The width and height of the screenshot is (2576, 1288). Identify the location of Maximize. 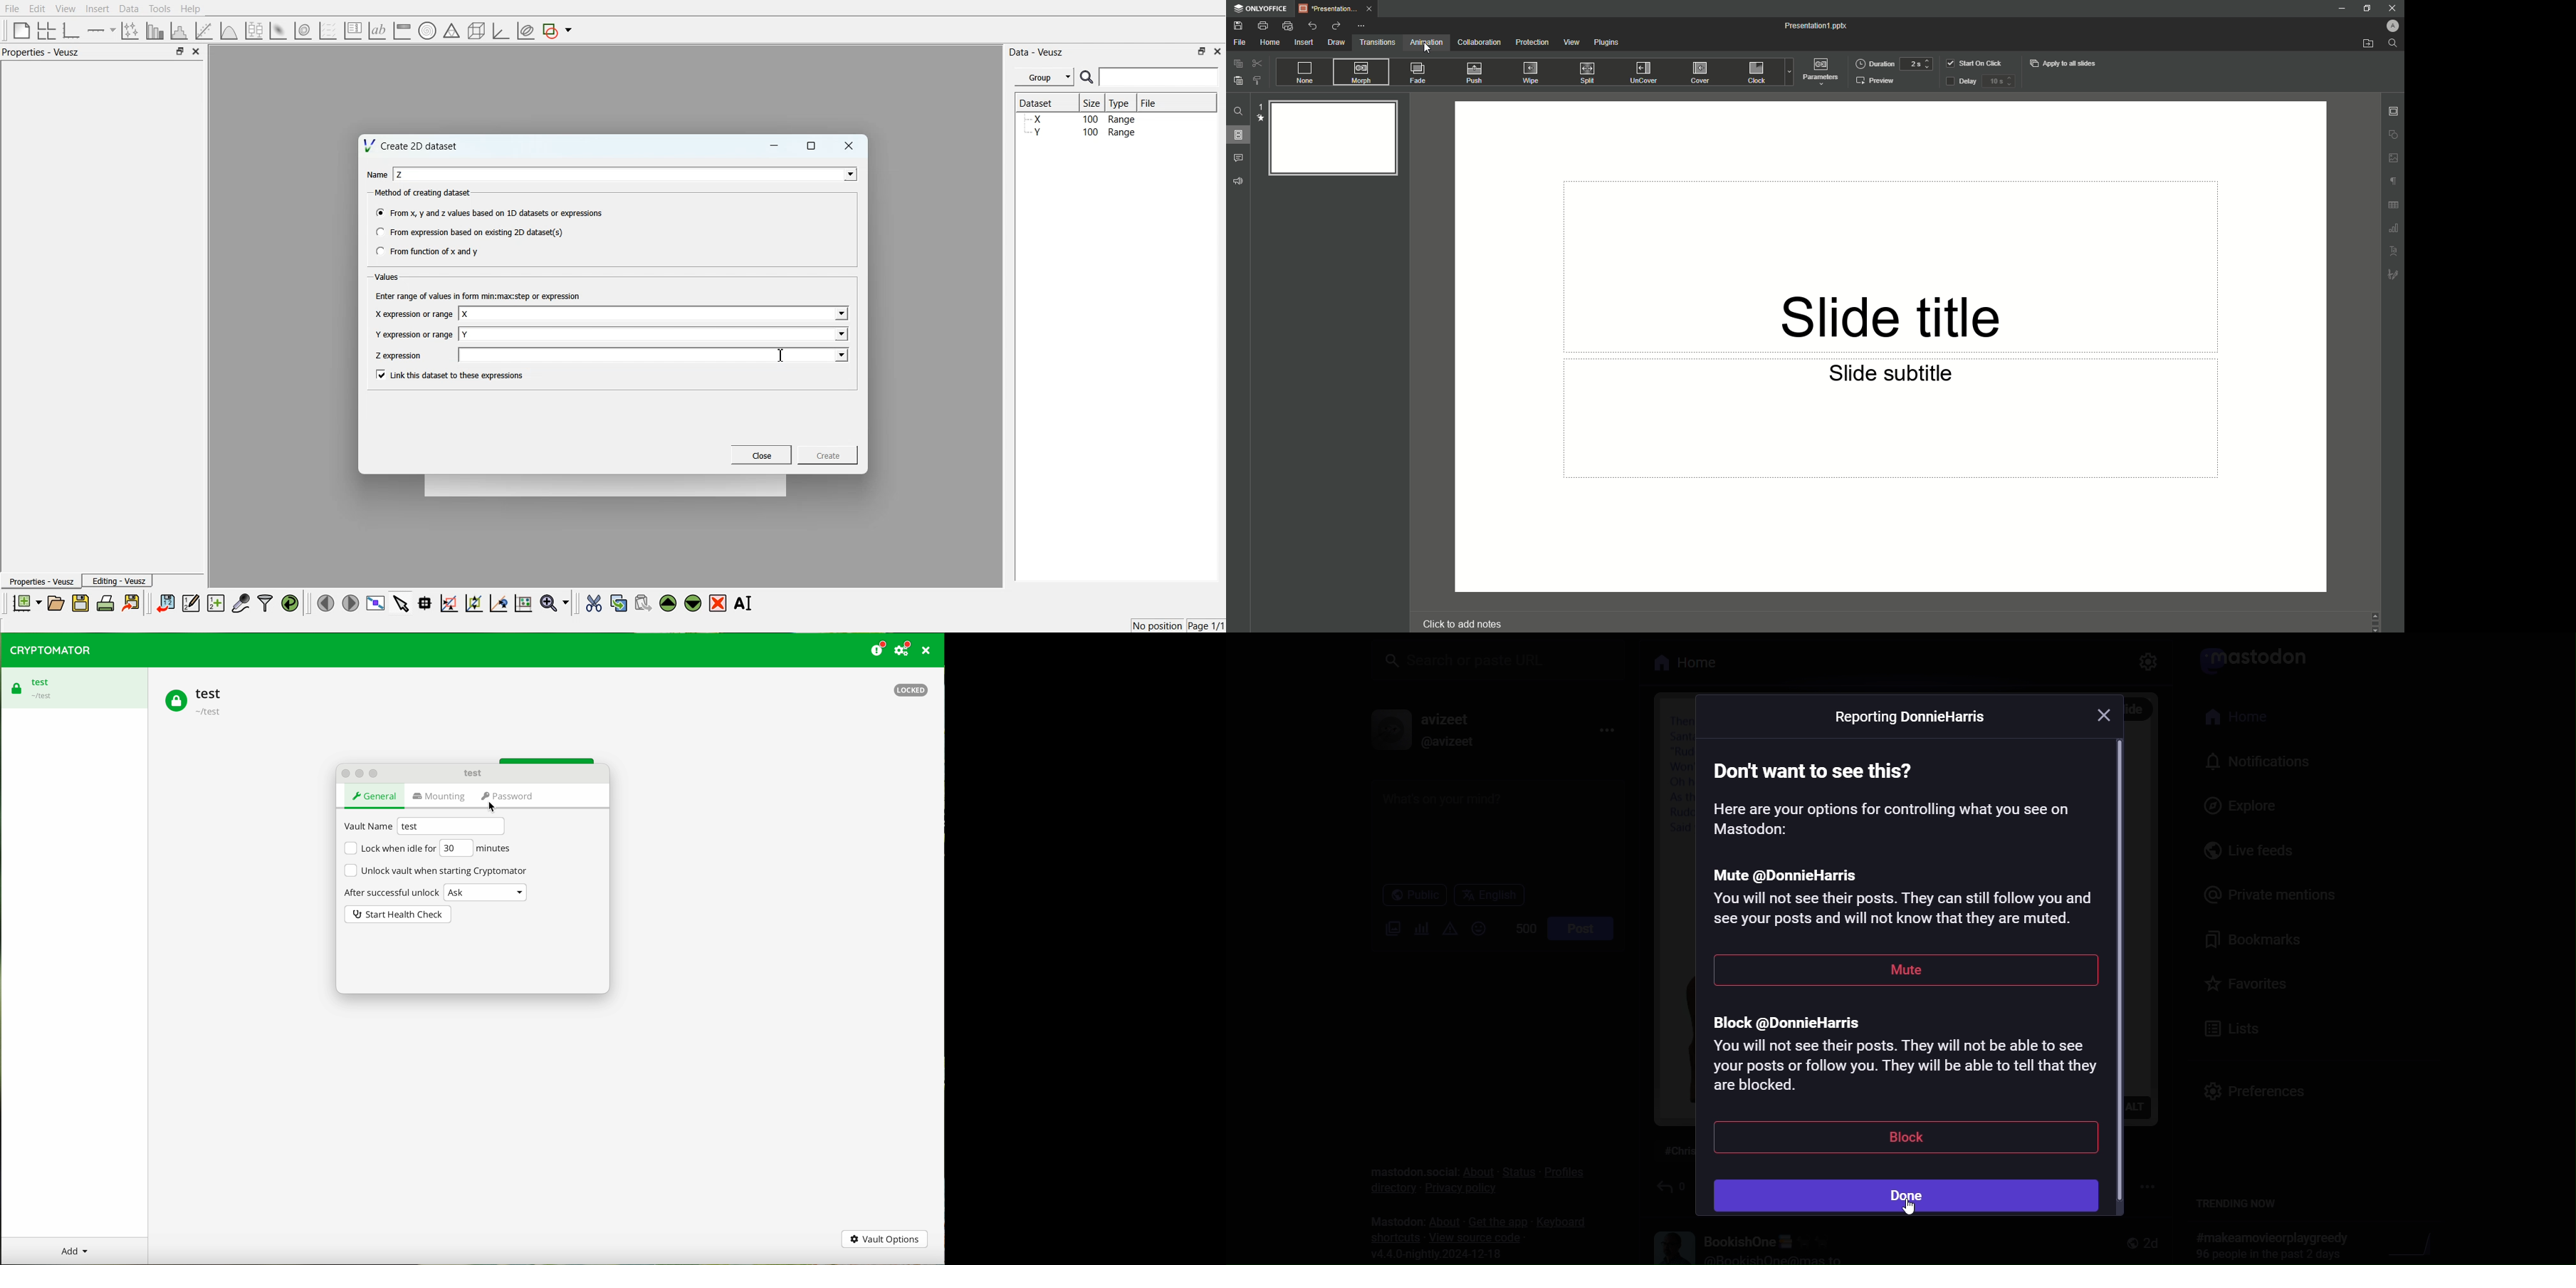
(812, 146).